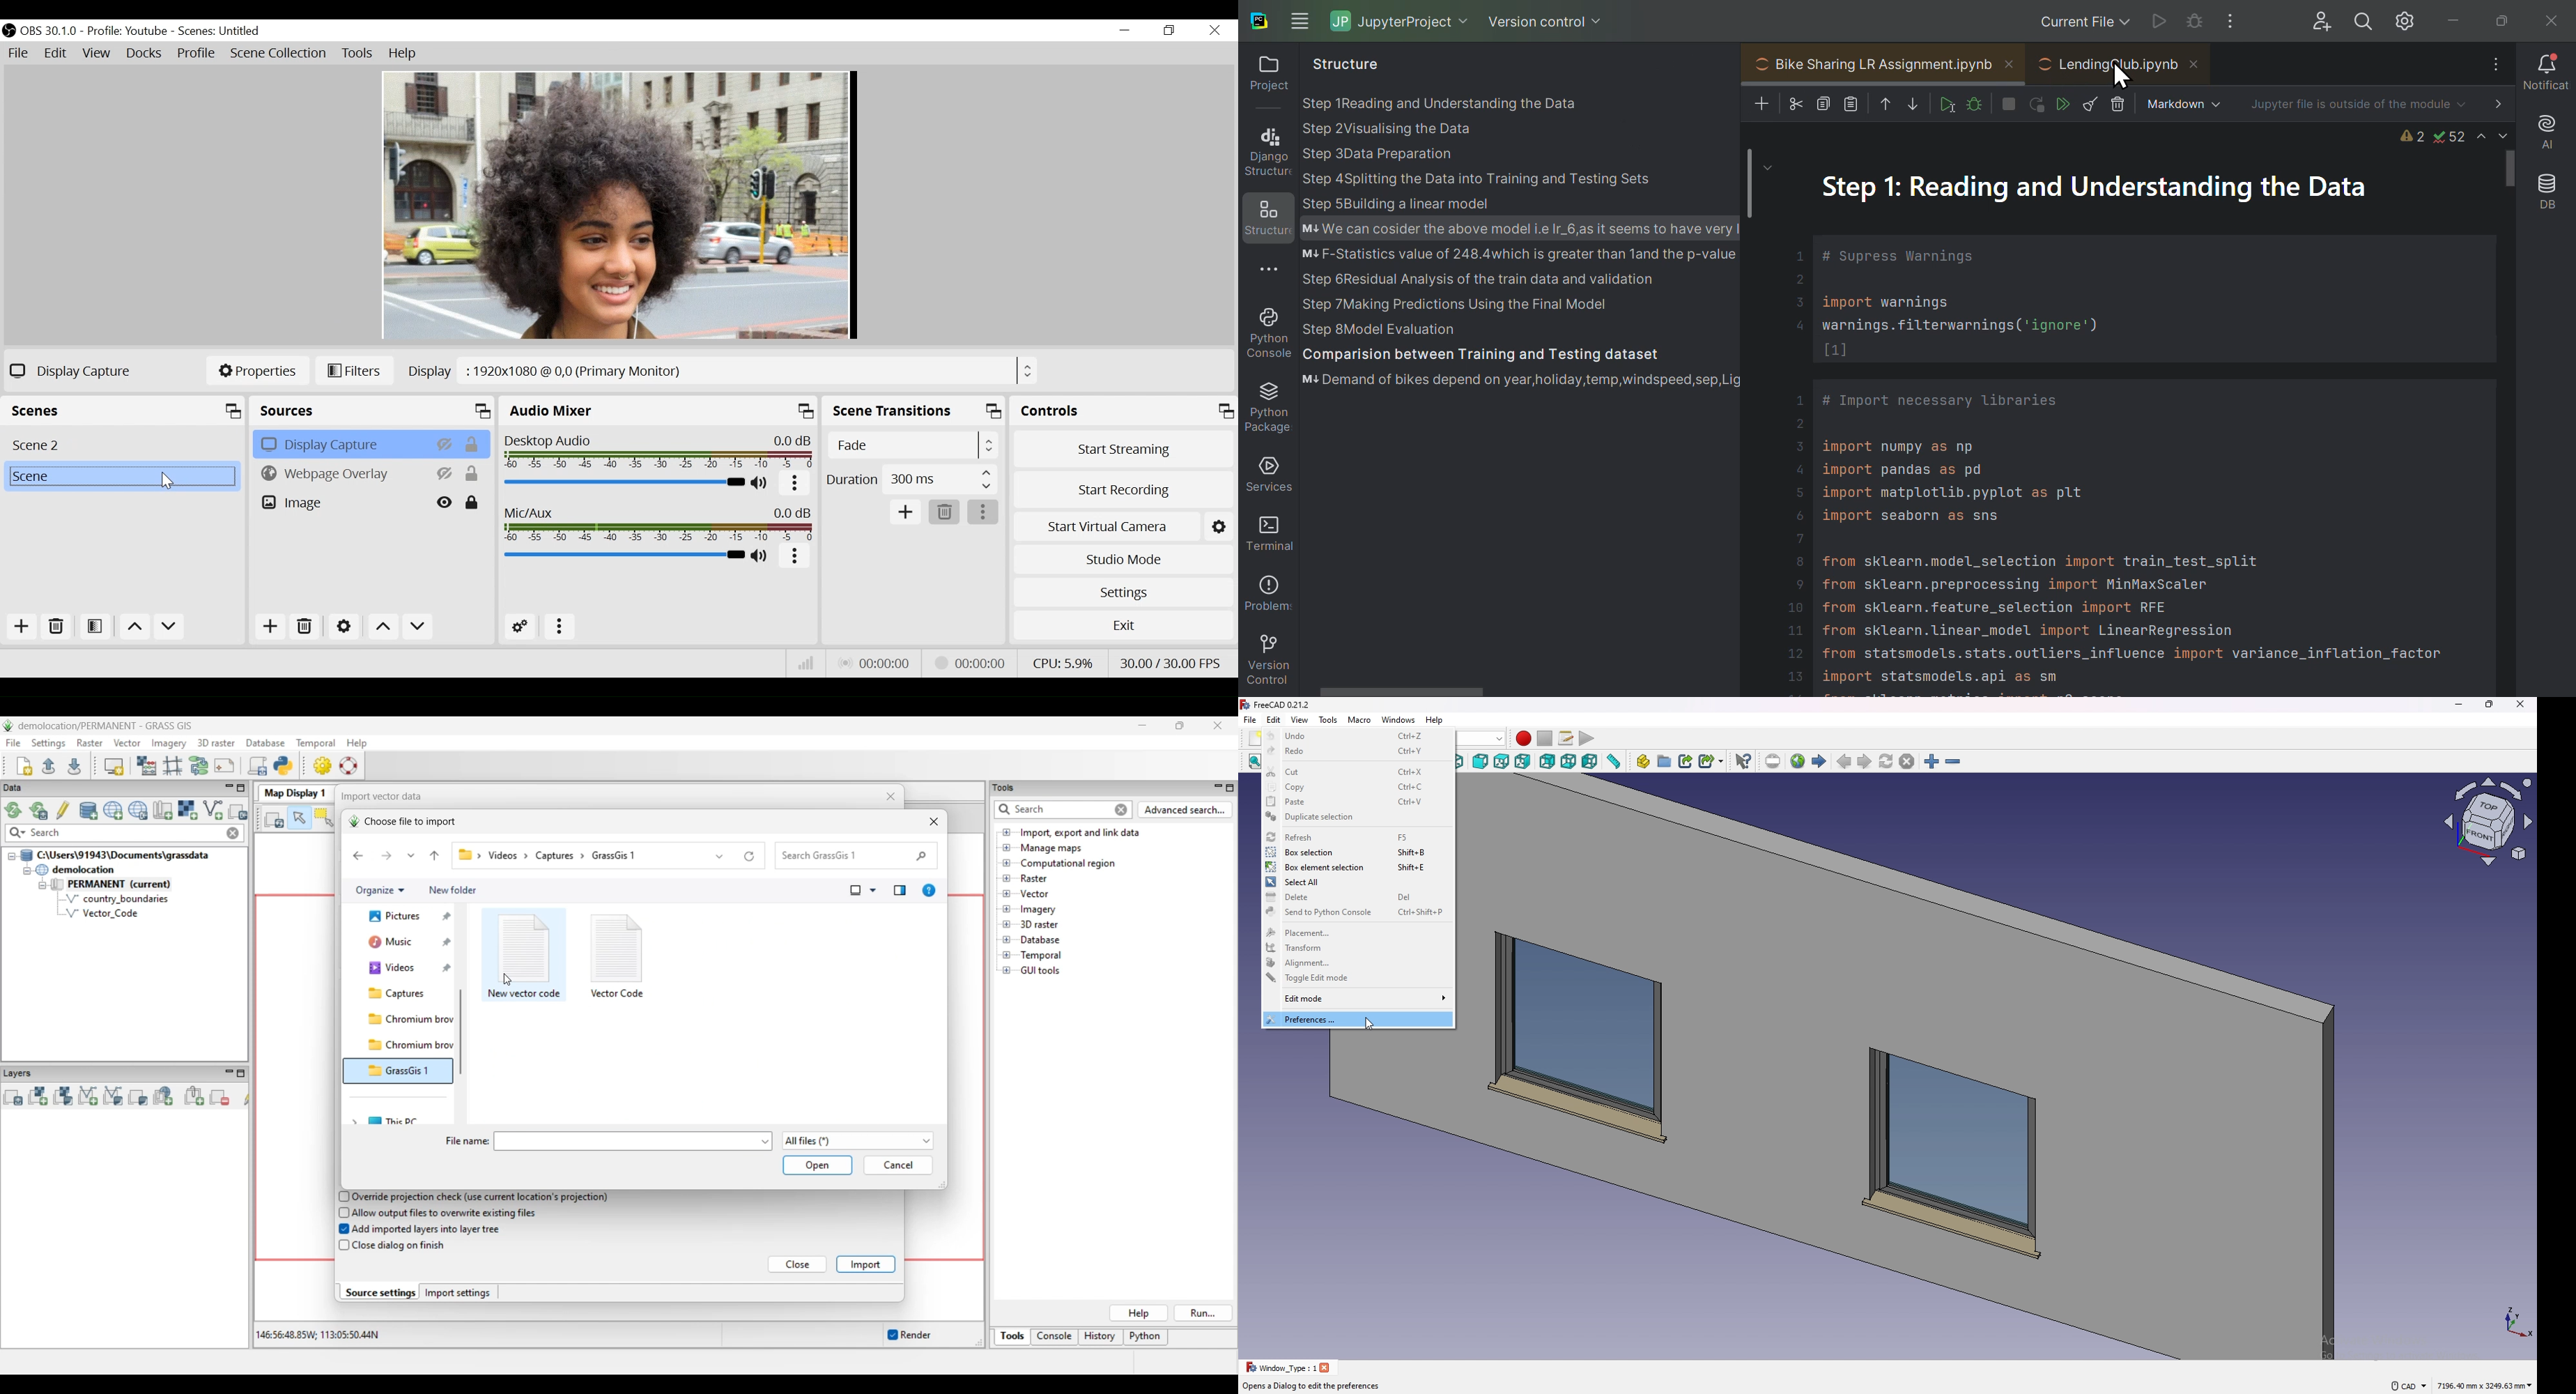  Describe the element at coordinates (1358, 999) in the screenshot. I see `edit mode` at that location.